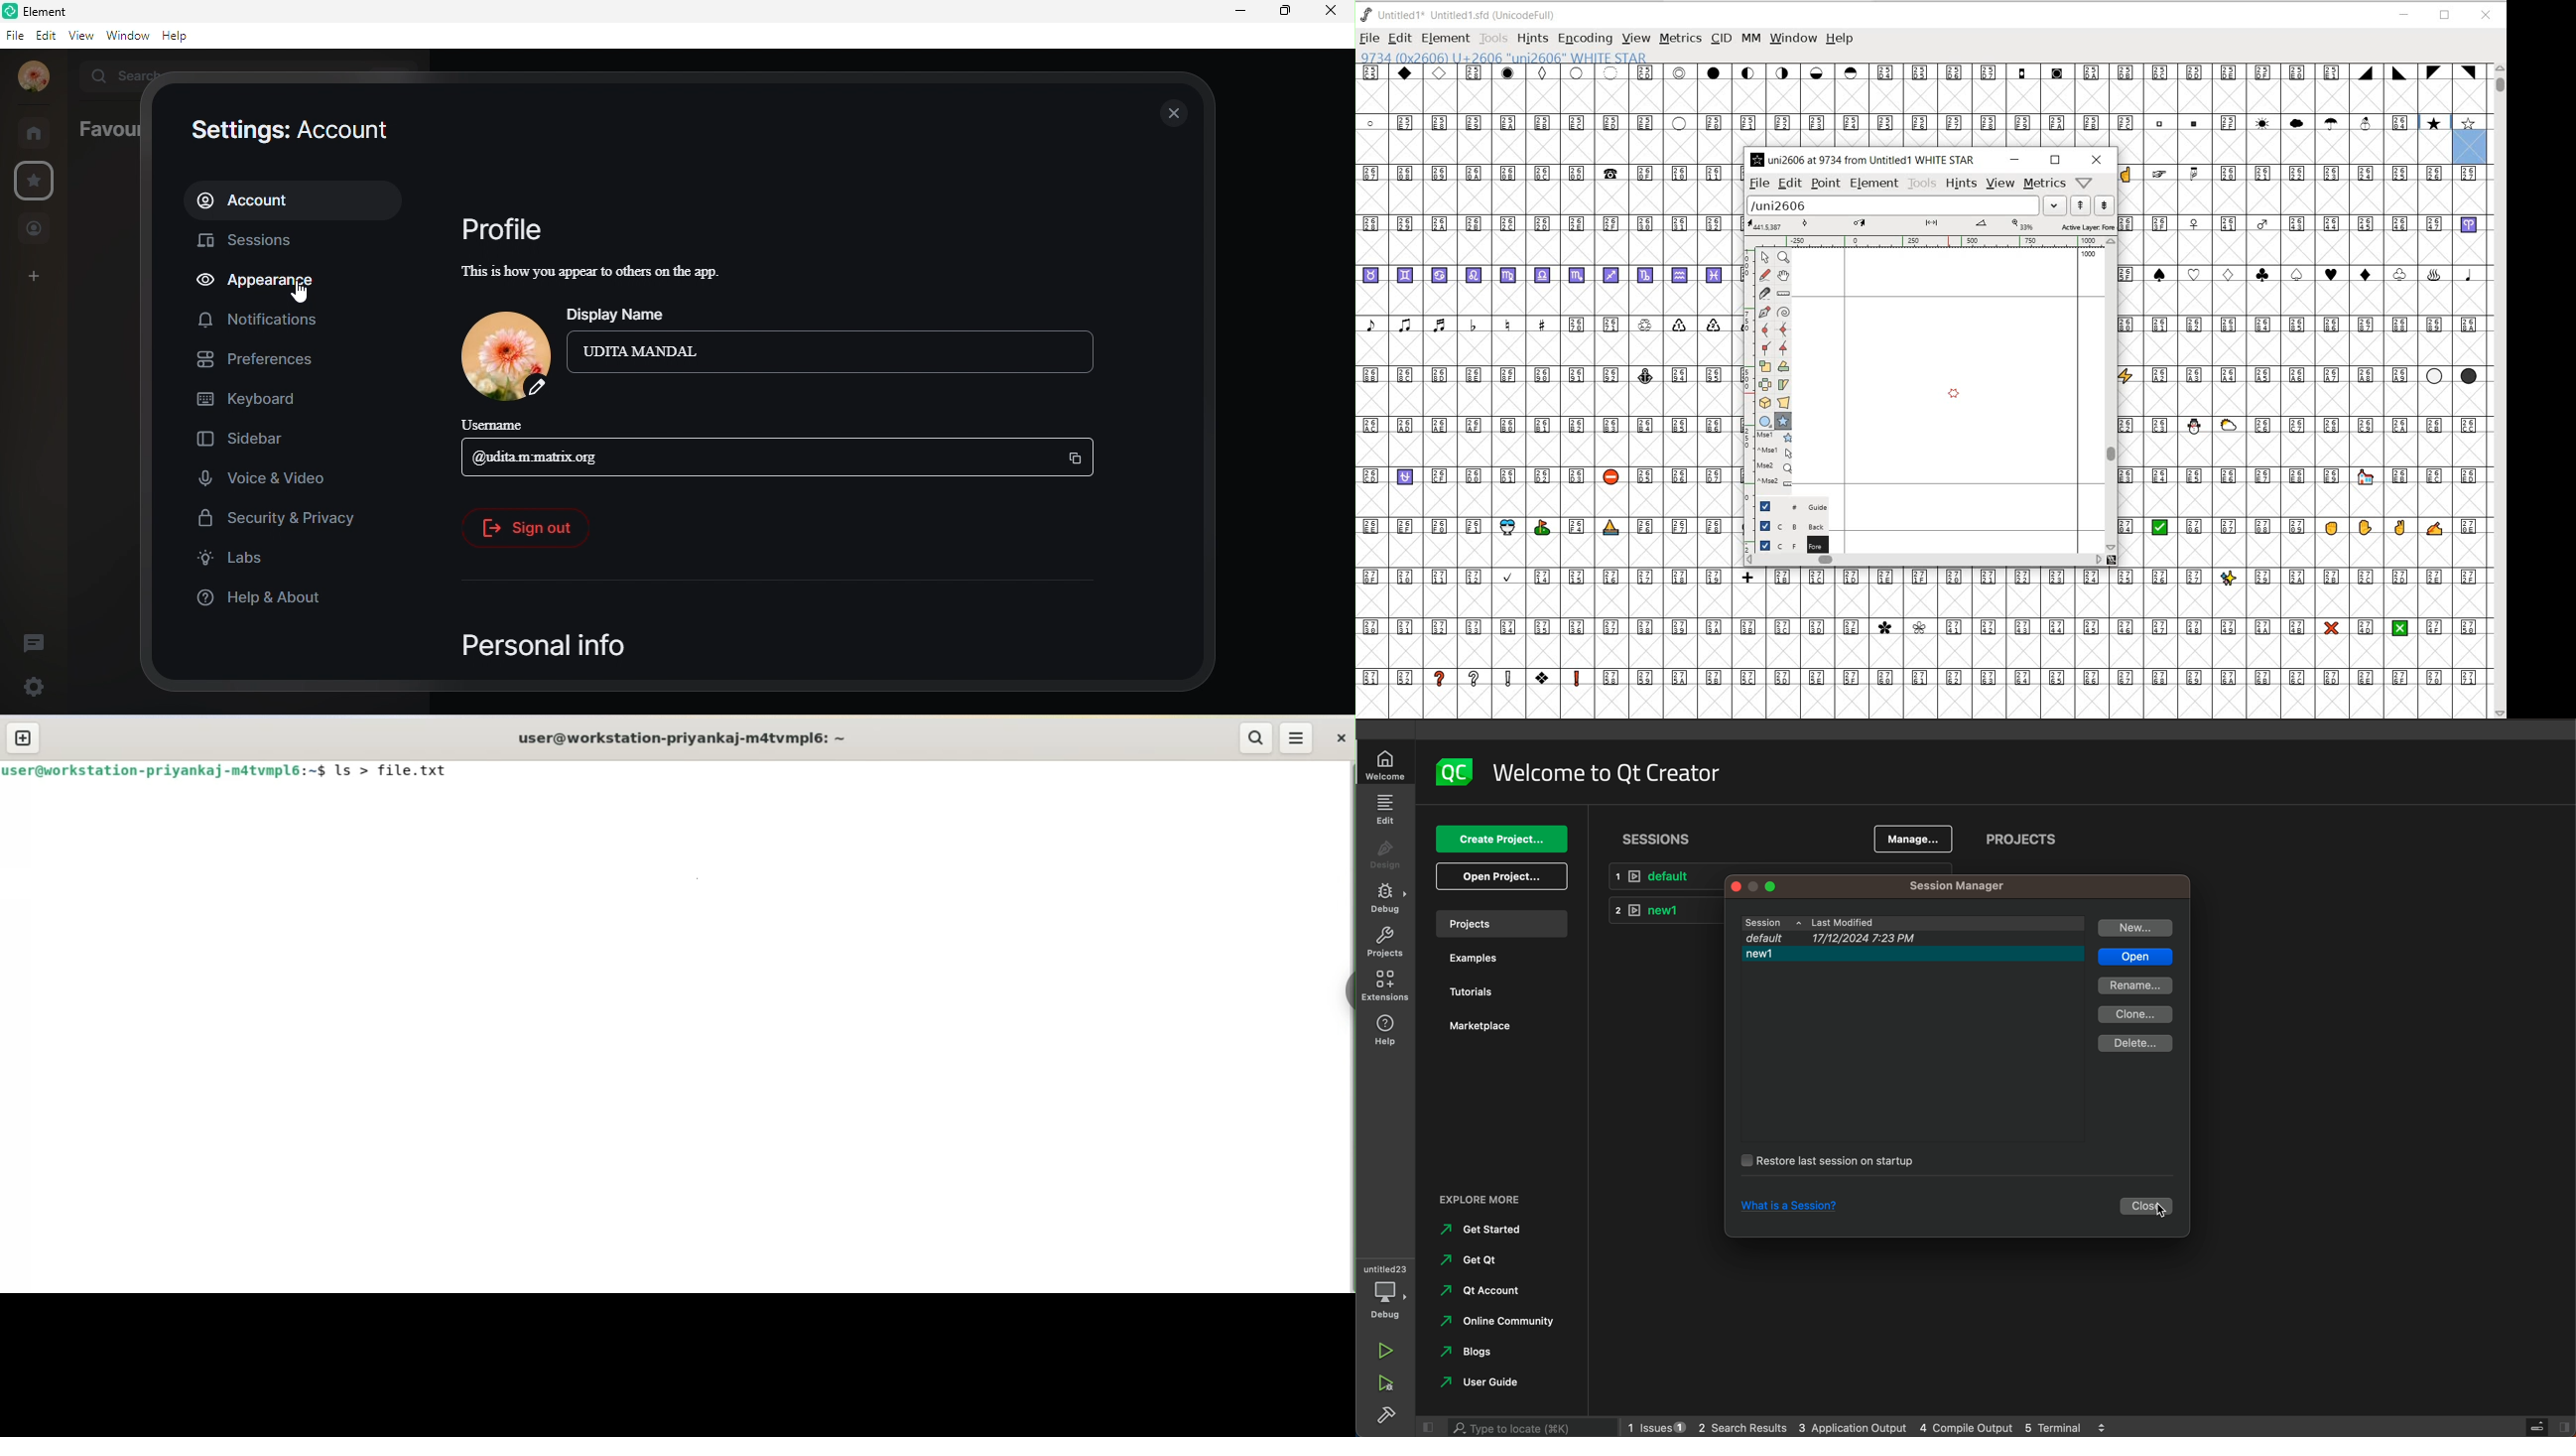 The width and height of the screenshot is (2576, 1456). I want to click on ser guide, so click(1484, 1381).